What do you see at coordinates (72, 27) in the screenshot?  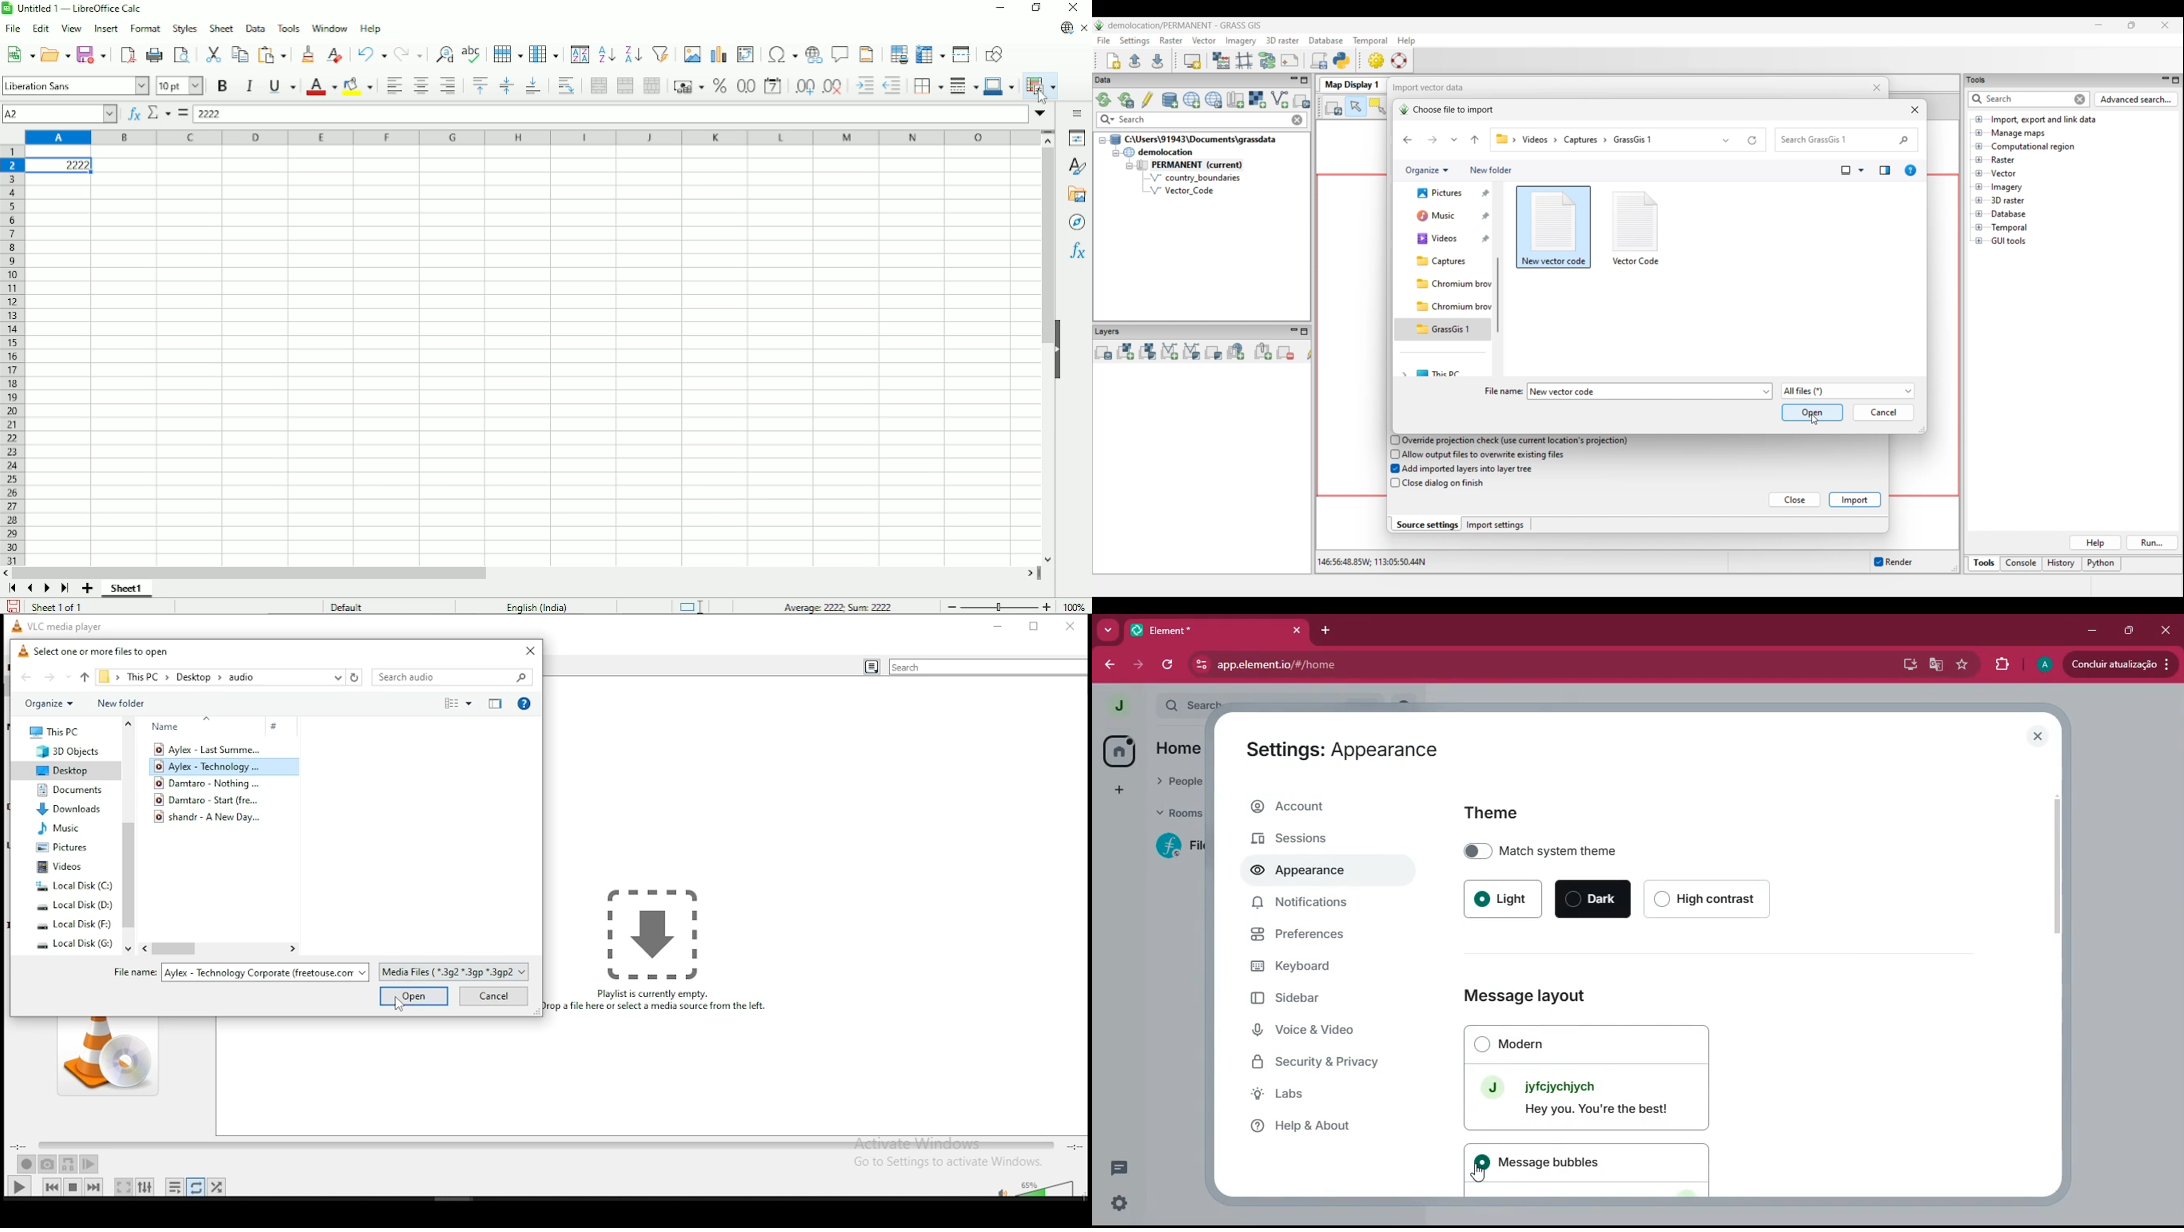 I see `View` at bounding box center [72, 27].